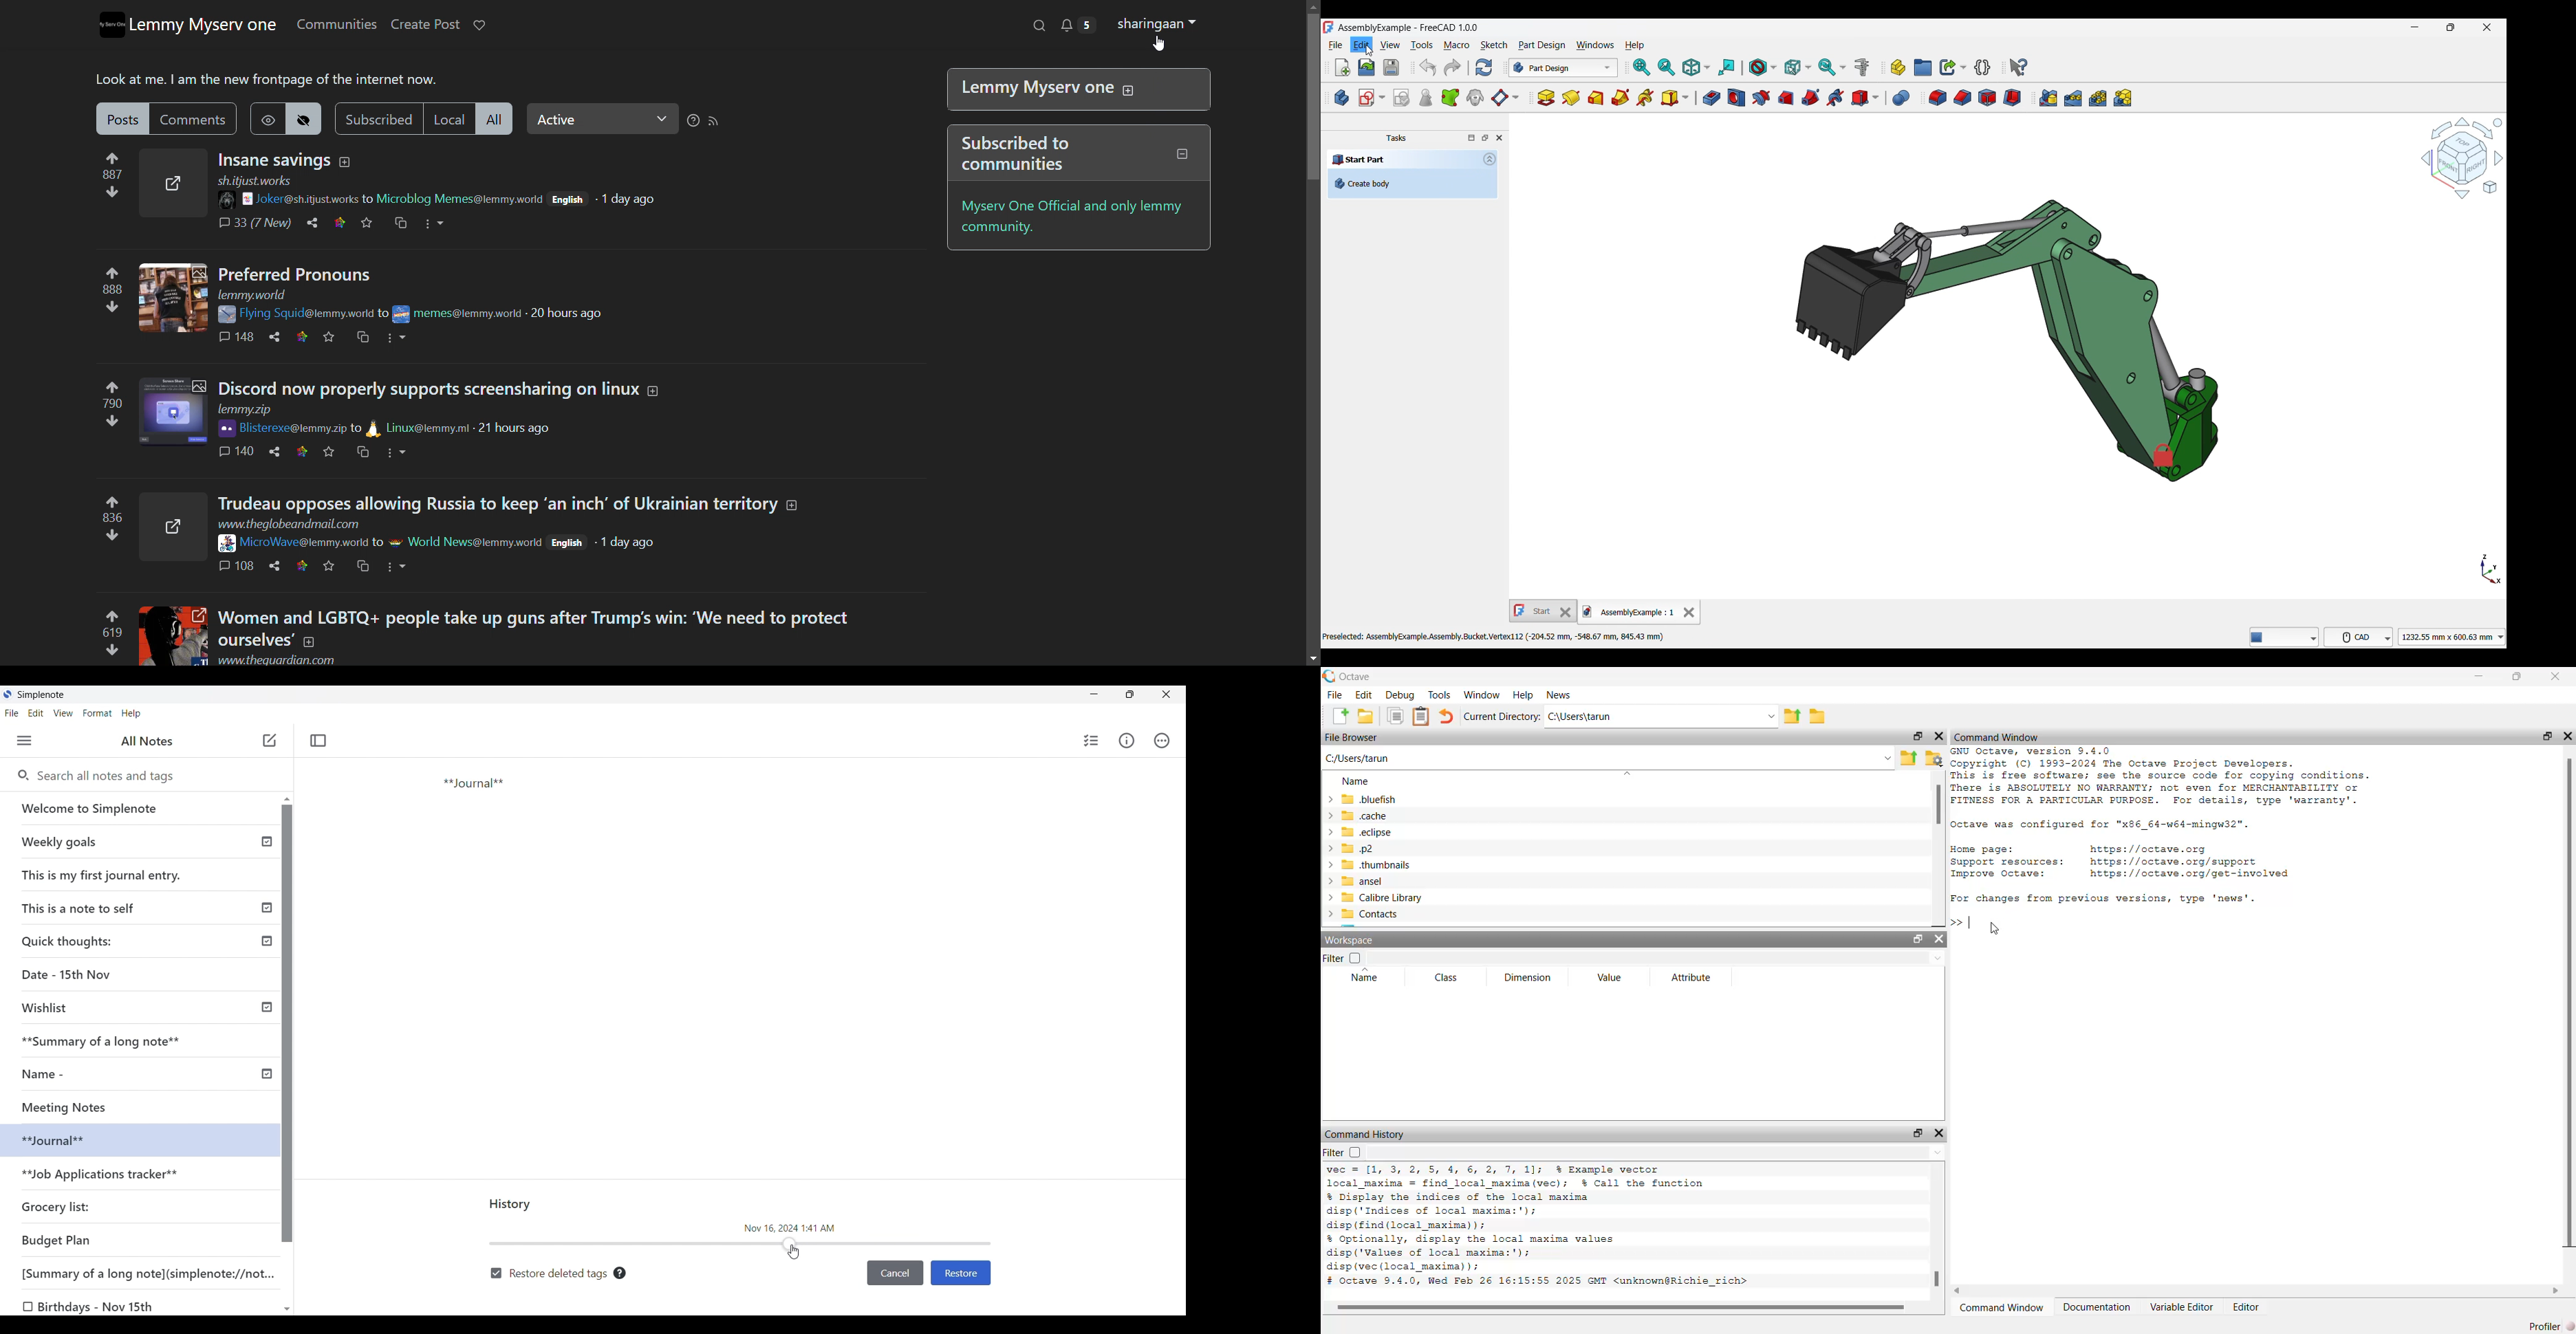 The height and width of the screenshot is (1344, 2576). I want to click on Quick slide to bottom, so click(287, 1310).